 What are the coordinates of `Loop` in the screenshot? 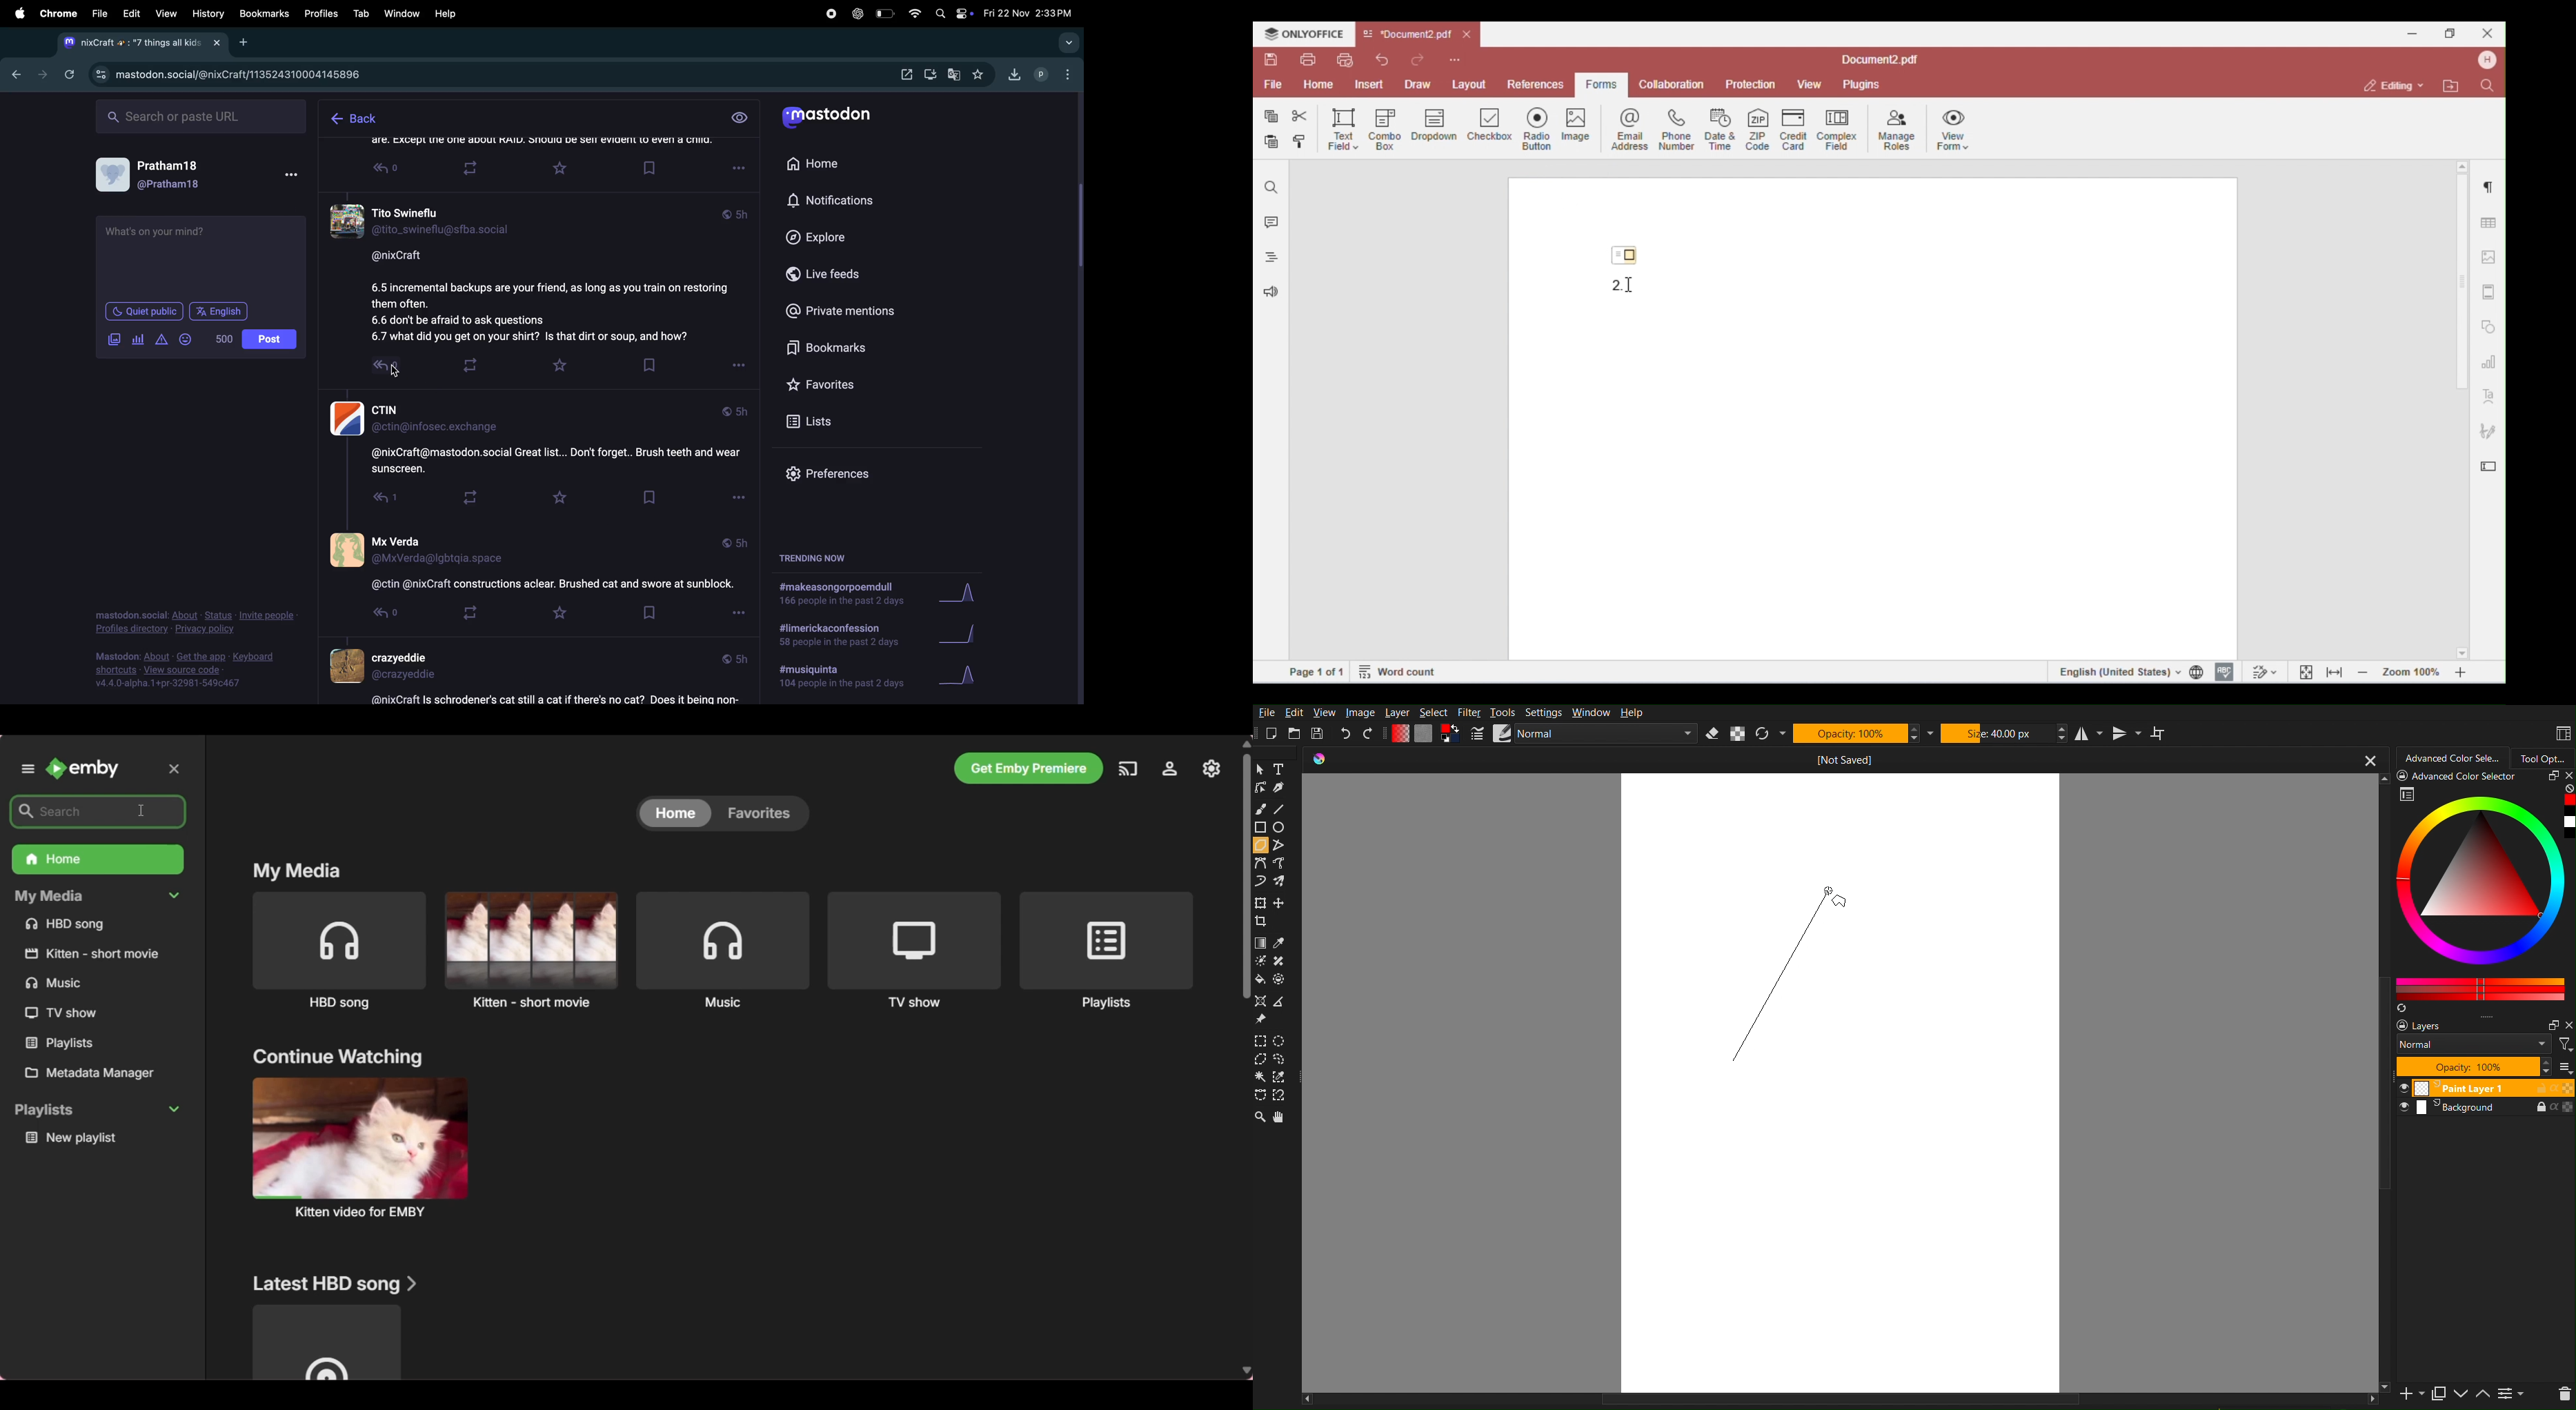 It's located at (480, 170).